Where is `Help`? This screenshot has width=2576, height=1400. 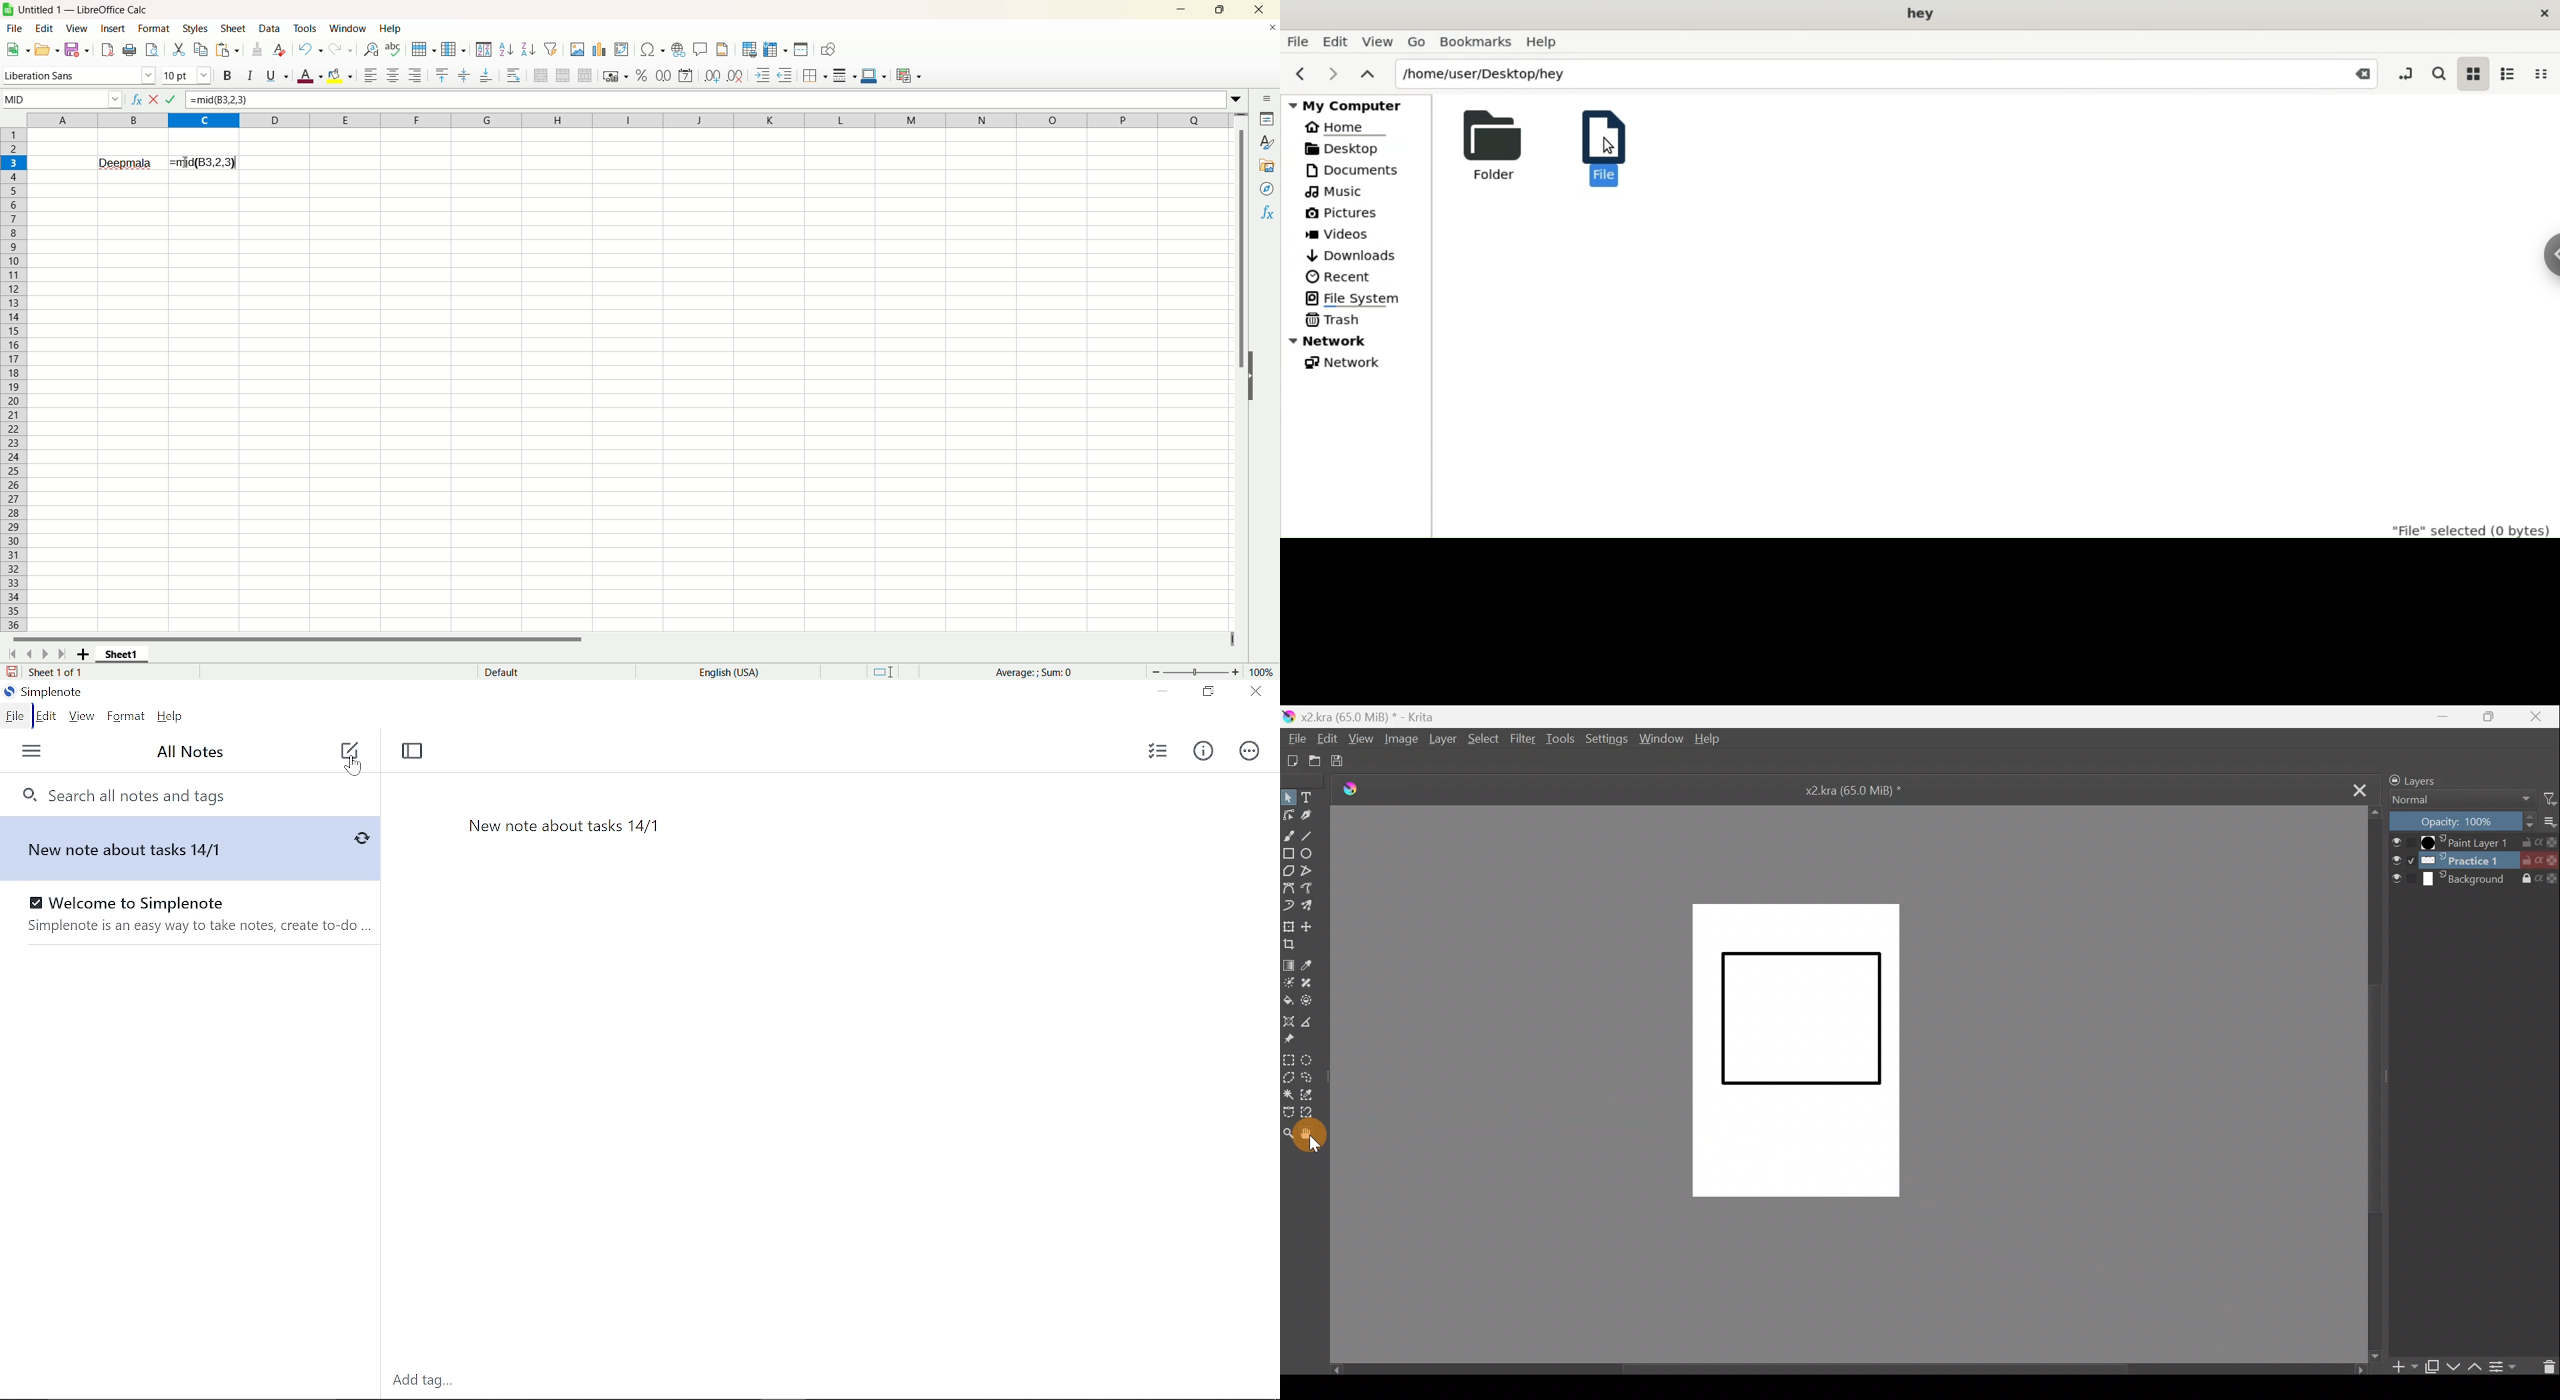 Help is located at coordinates (1713, 740).